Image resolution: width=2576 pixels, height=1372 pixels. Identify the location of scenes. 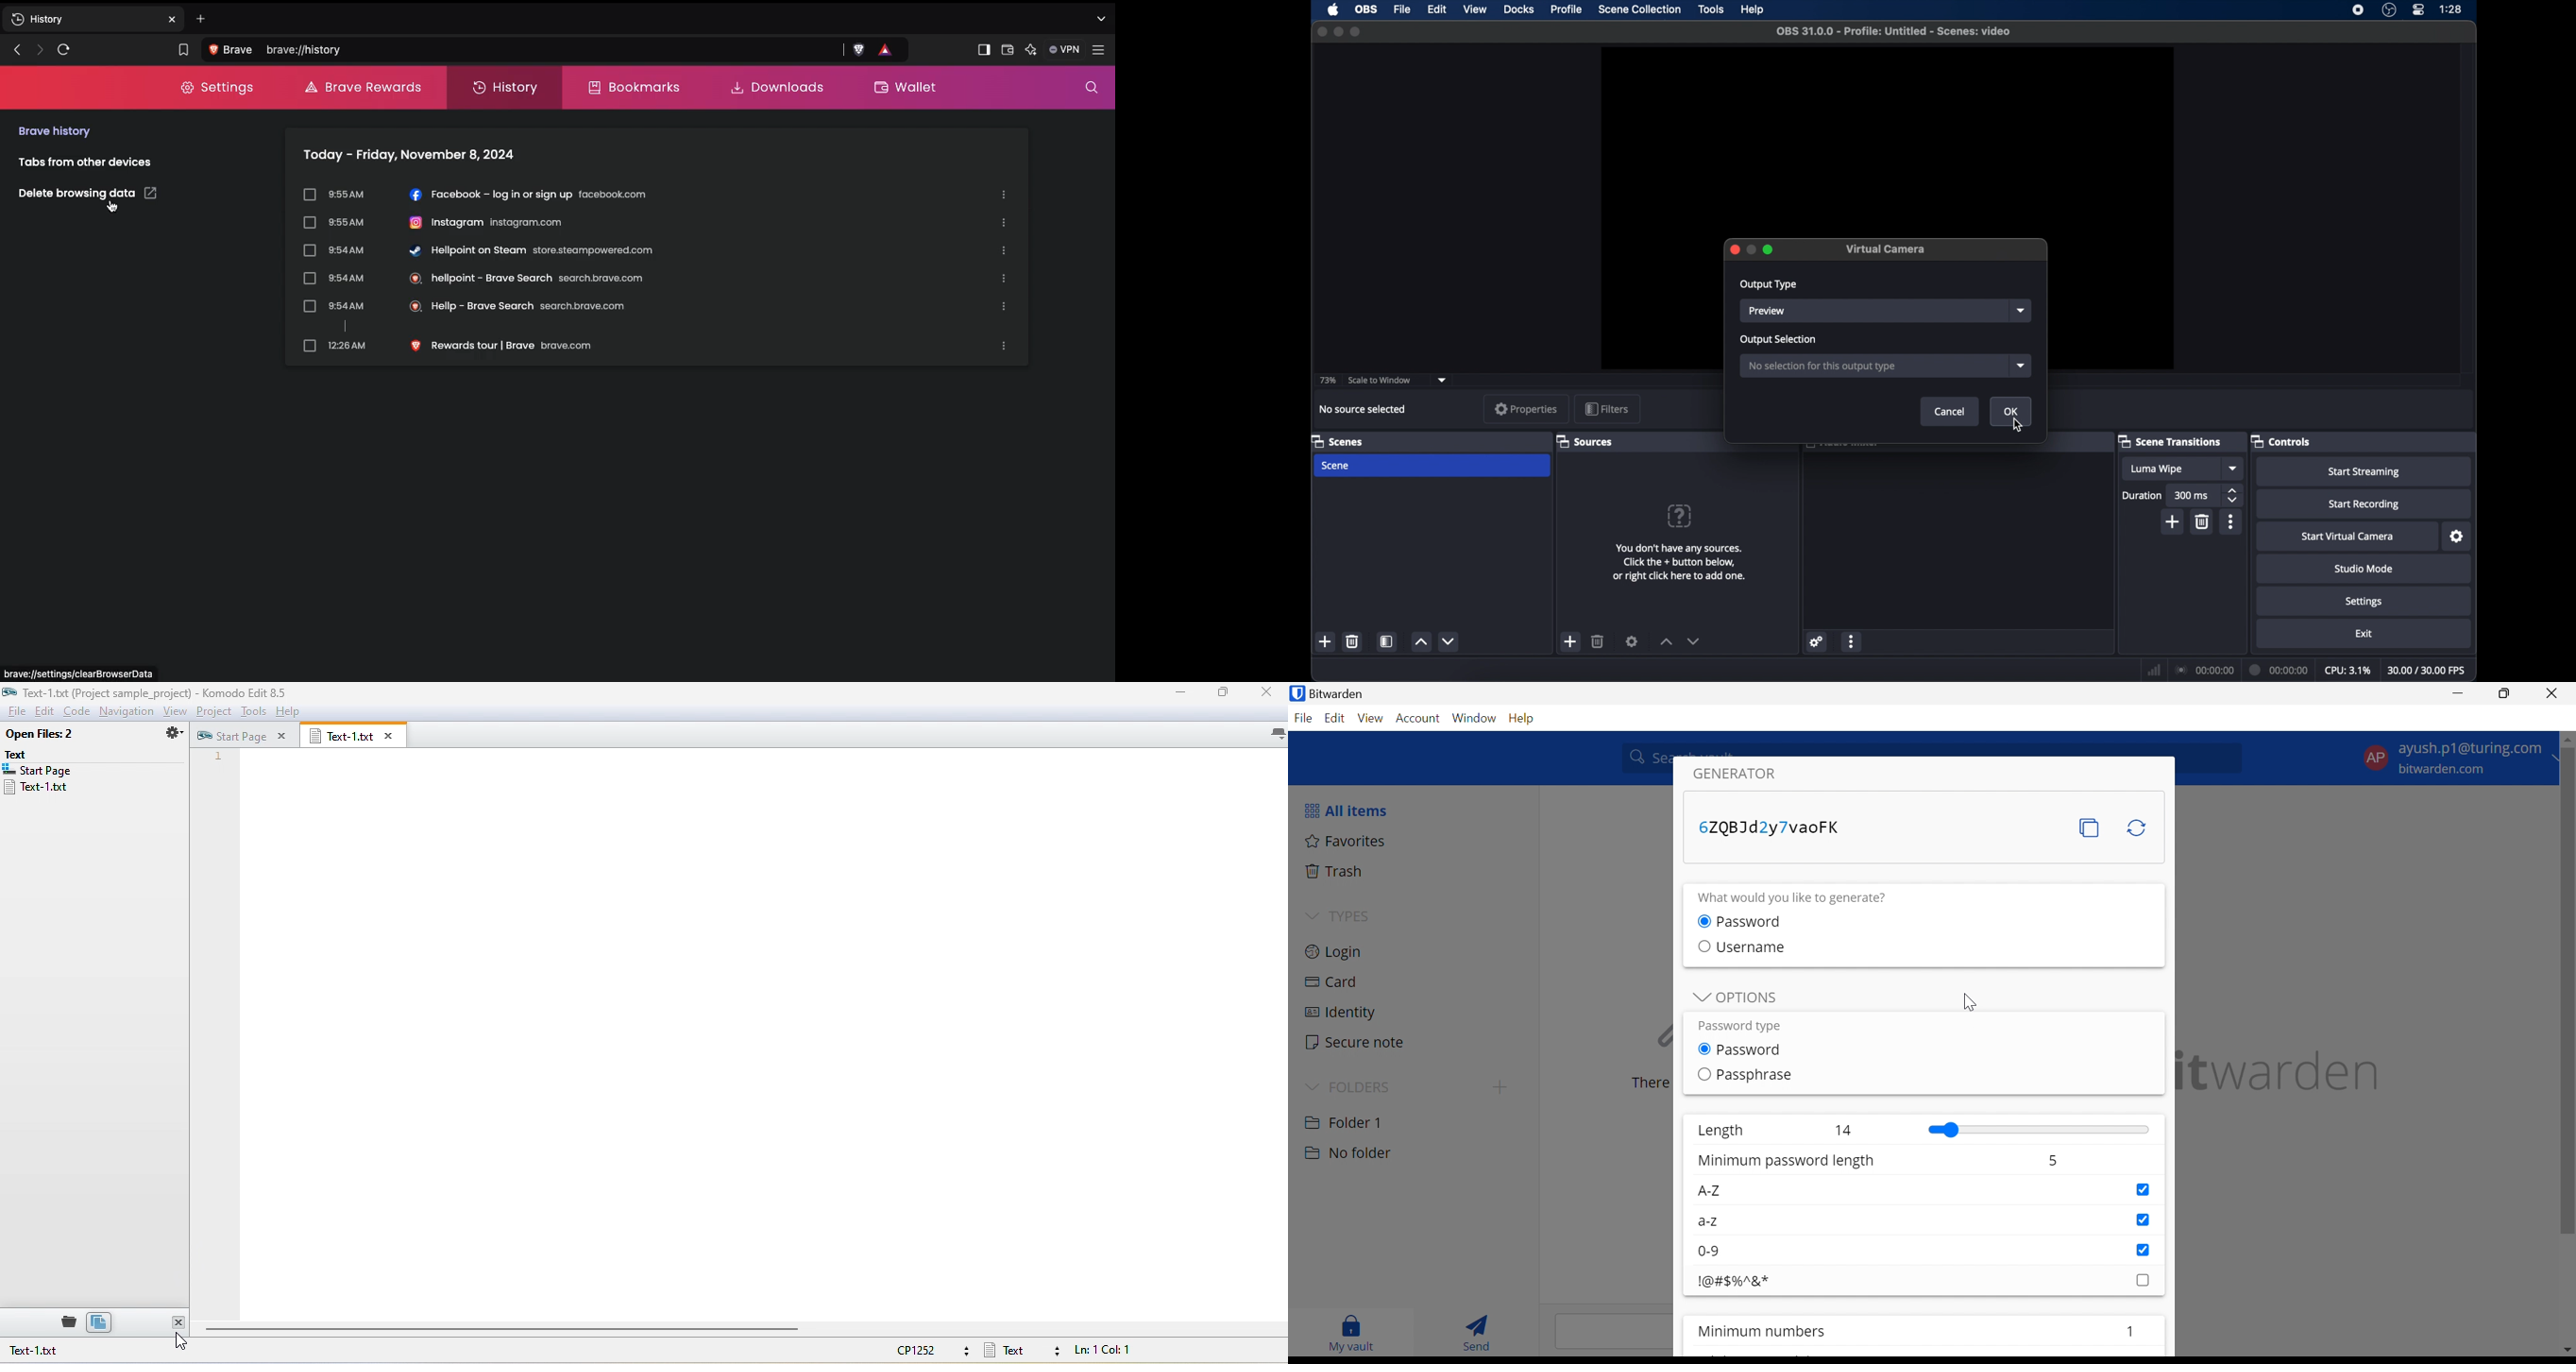
(1342, 442).